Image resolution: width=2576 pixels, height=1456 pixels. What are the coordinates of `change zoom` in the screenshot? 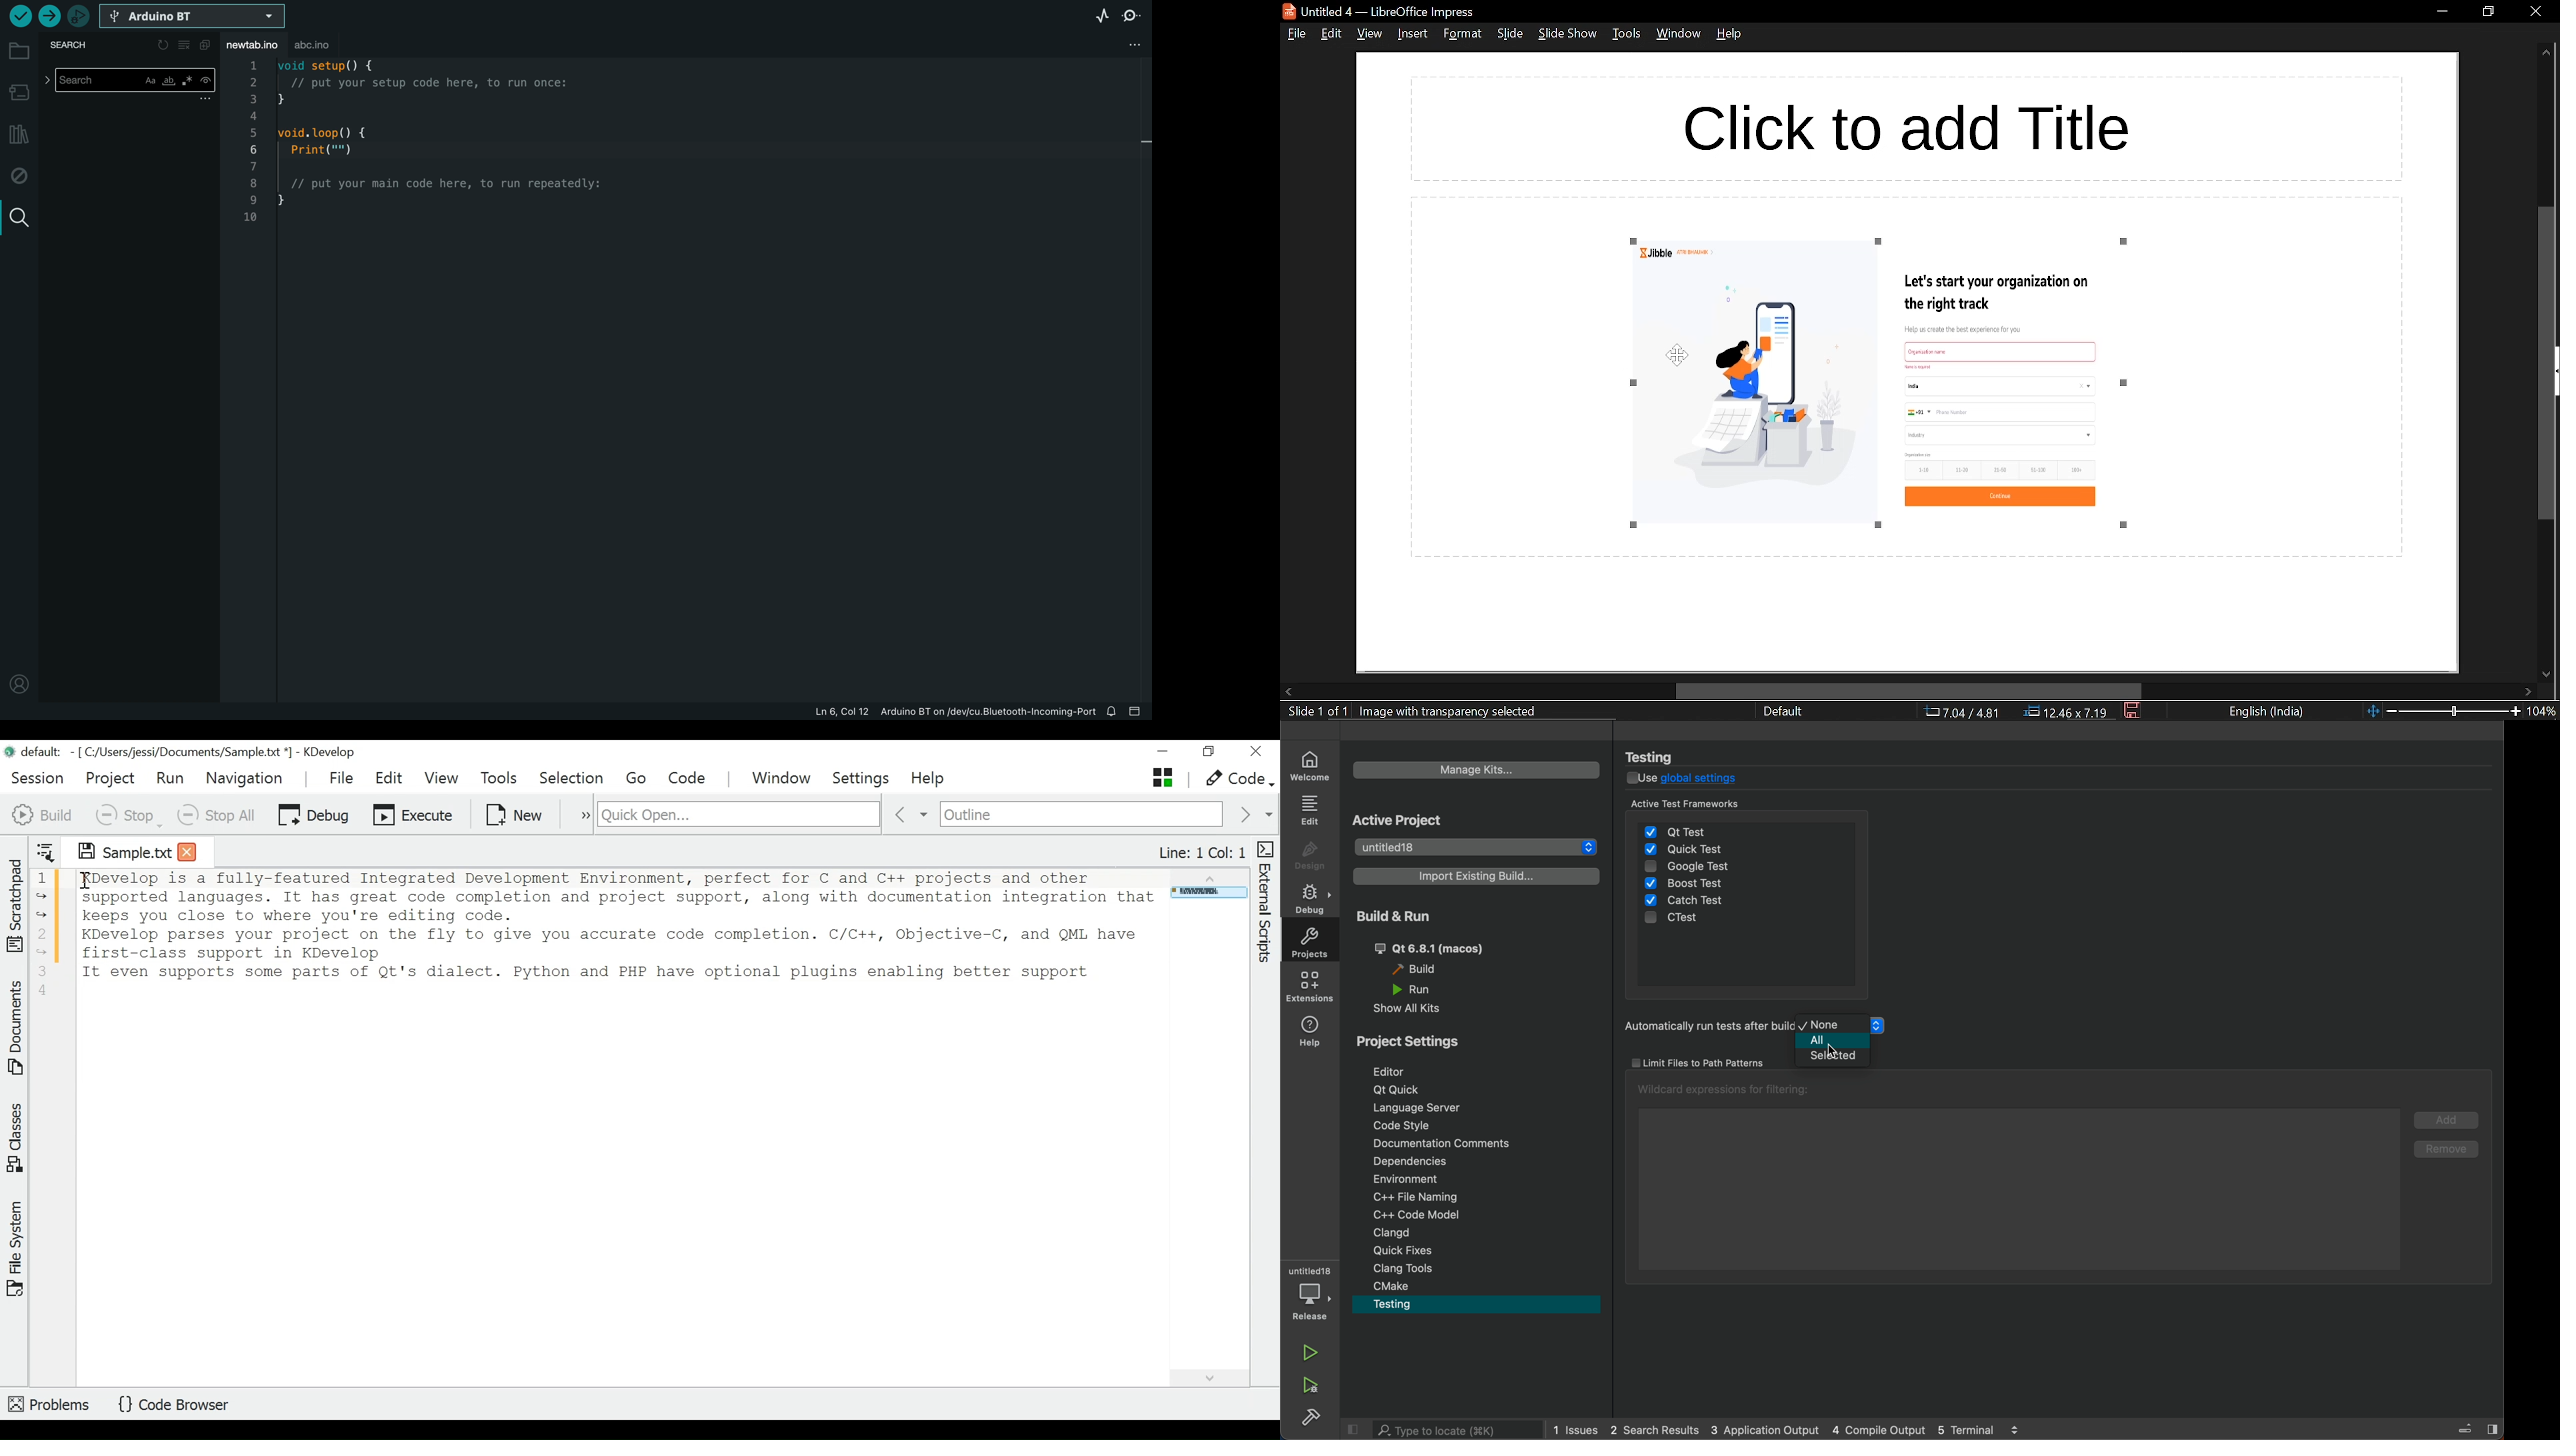 It's located at (2442, 712).